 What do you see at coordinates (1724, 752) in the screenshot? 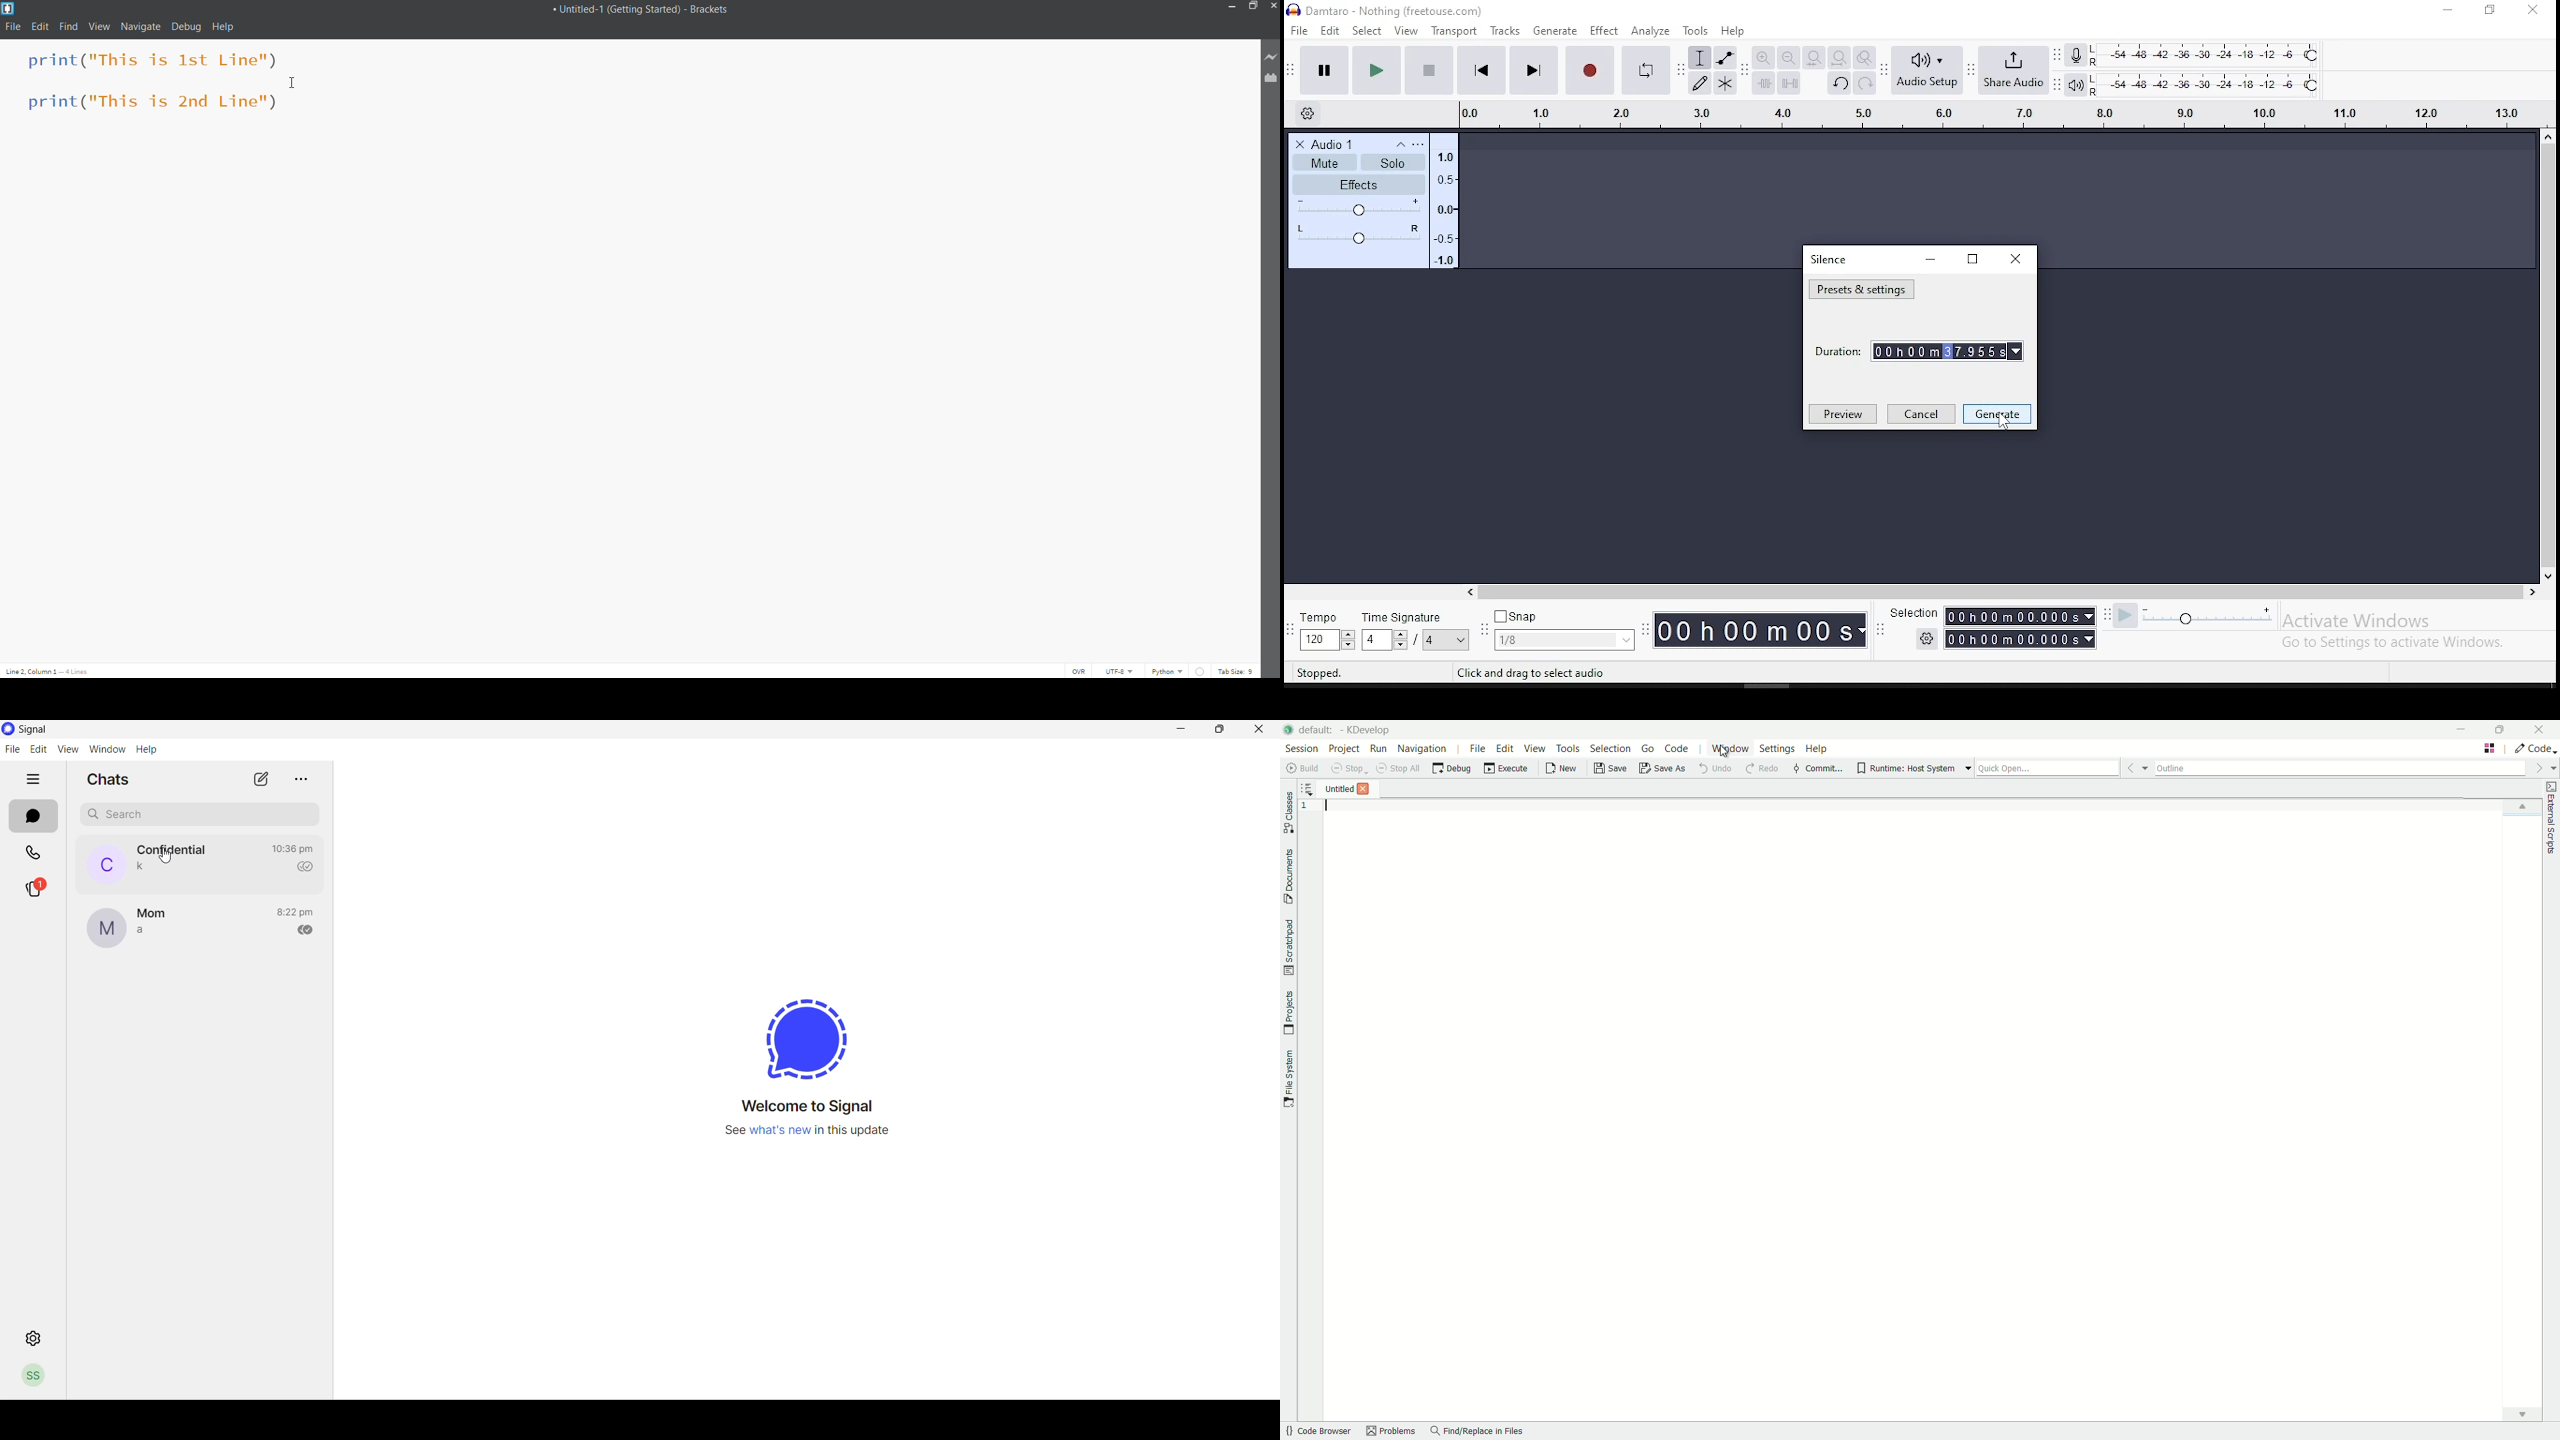
I see `cursor` at bounding box center [1724, 752].